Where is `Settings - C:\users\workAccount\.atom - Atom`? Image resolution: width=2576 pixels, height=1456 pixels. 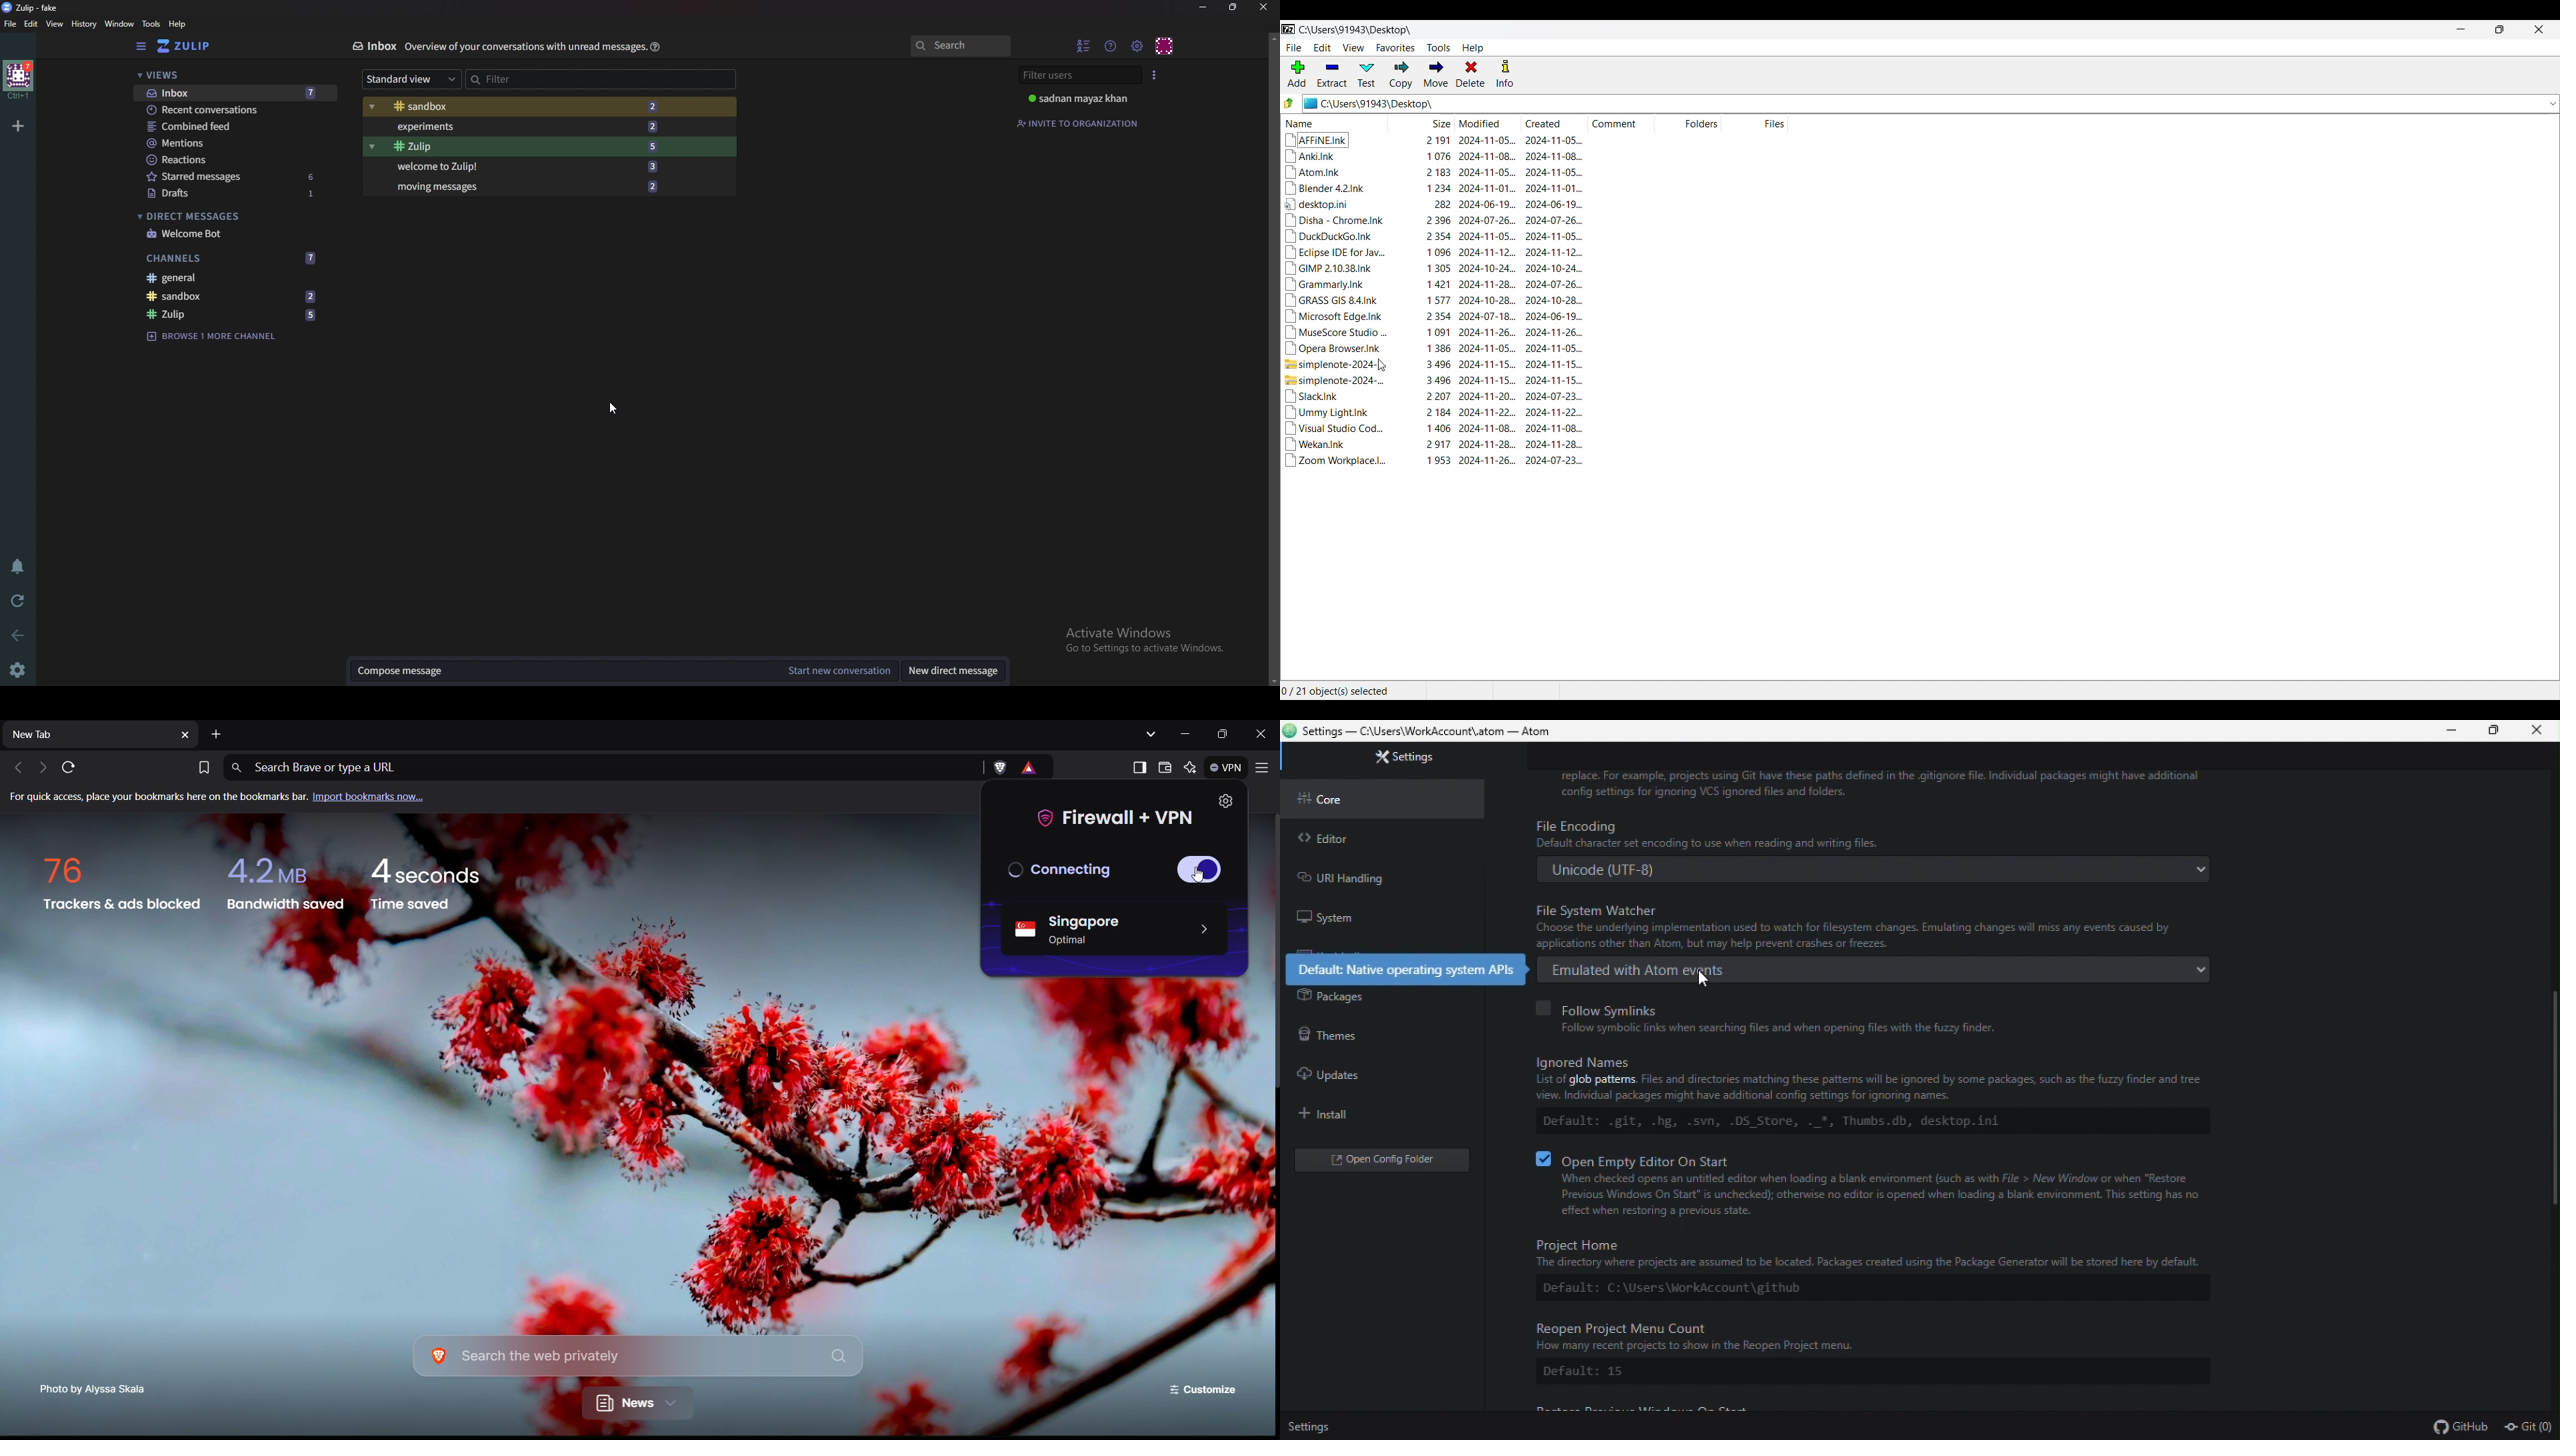
Settings - C:\users\workAccount\.atom - Atom is located at coordinates (1429, 733).